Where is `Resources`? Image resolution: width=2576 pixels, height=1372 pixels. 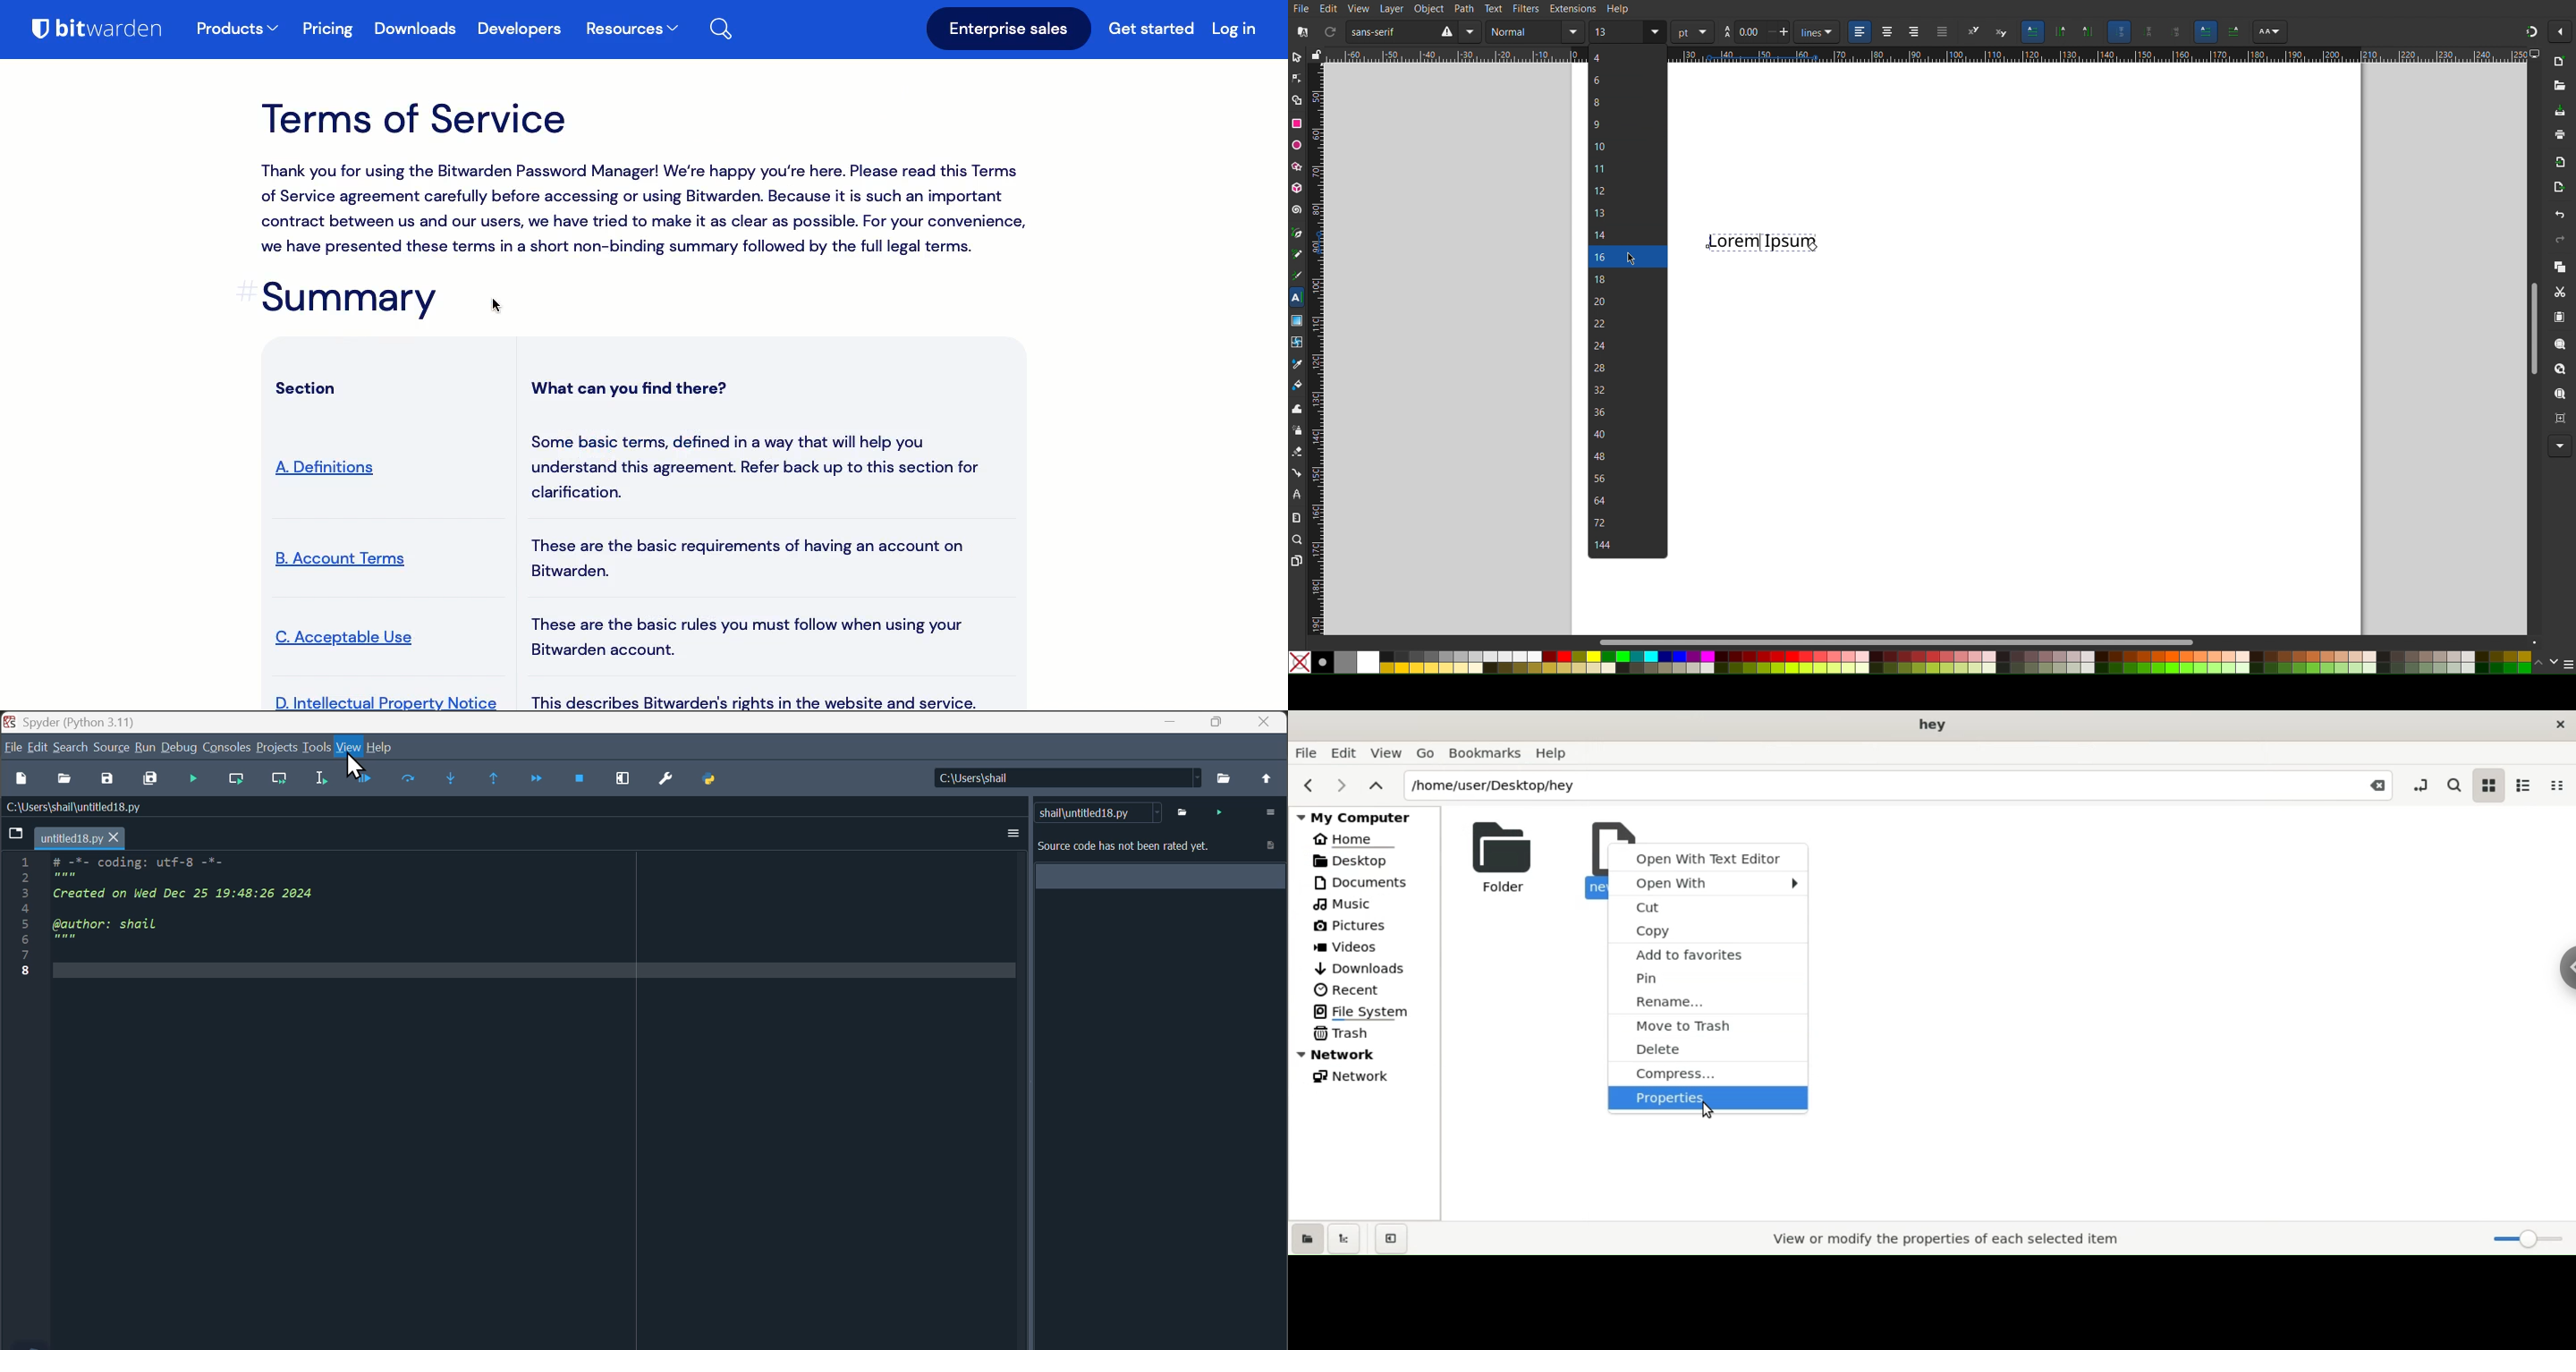
Resources is located at coordinates (631, 30).